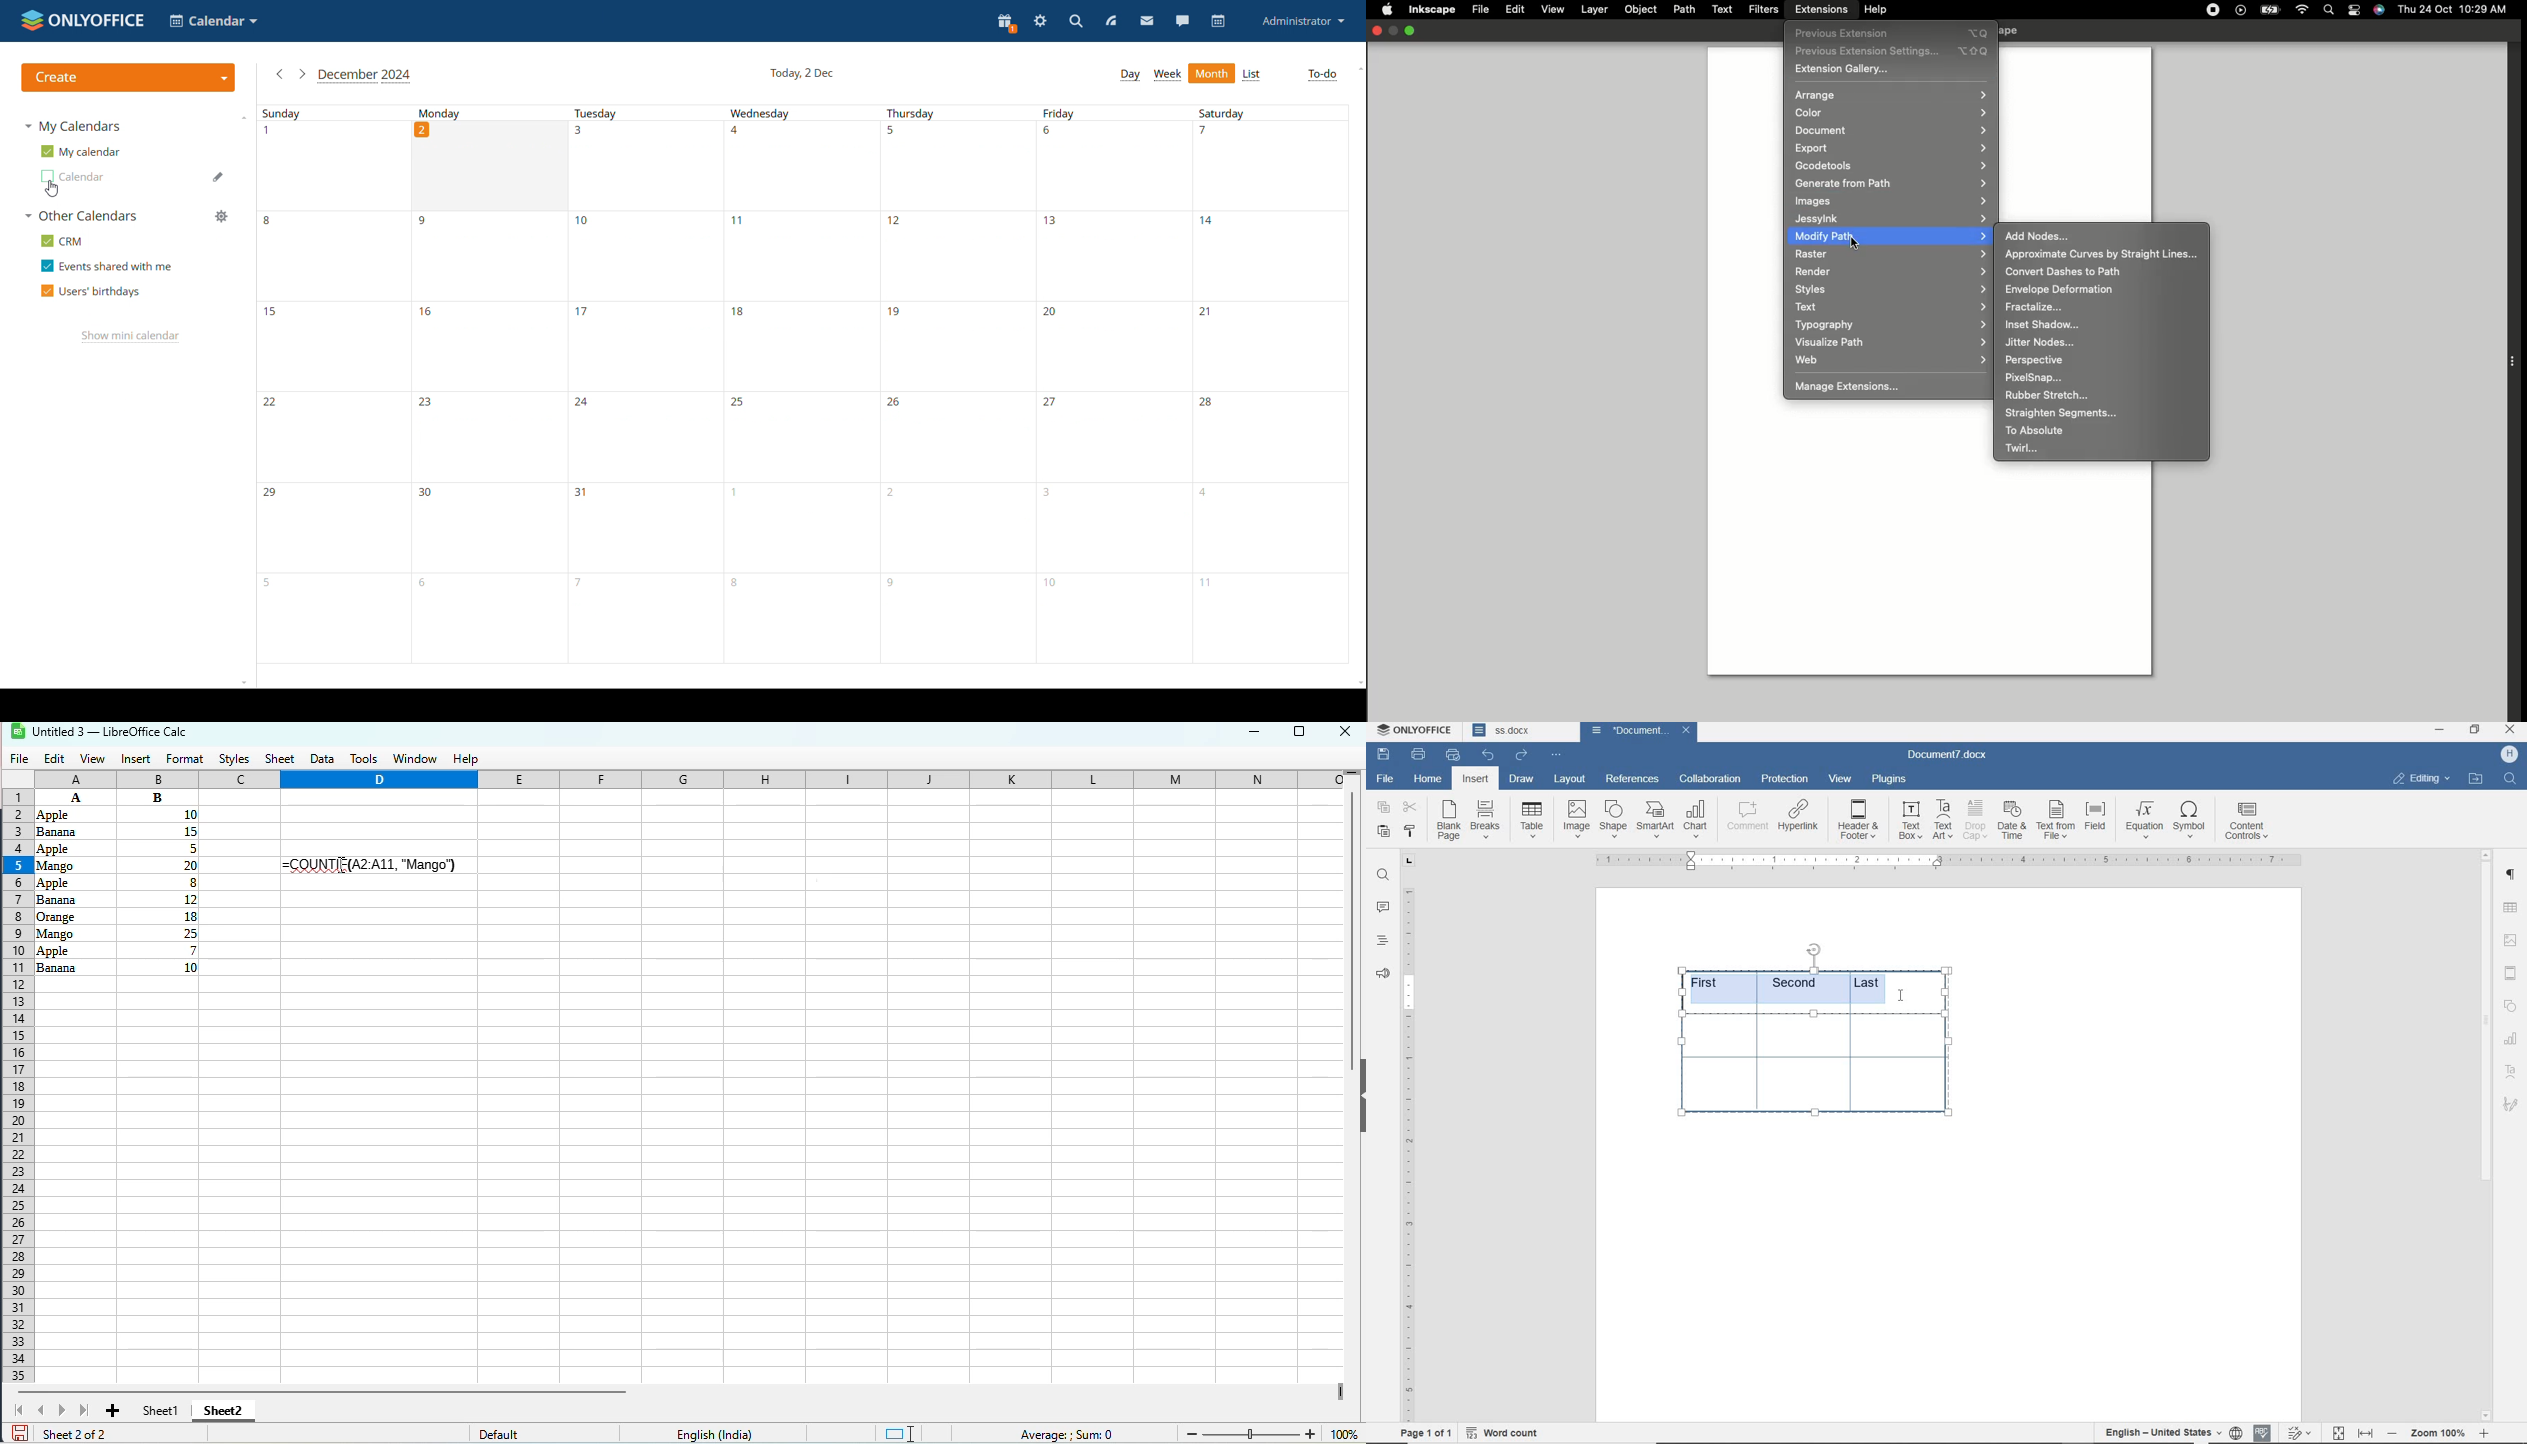 This screenshot has width=2548, height=1456. Describe the element at coordinates (1822, 1073) in the screenshot. I see `table` at that location.